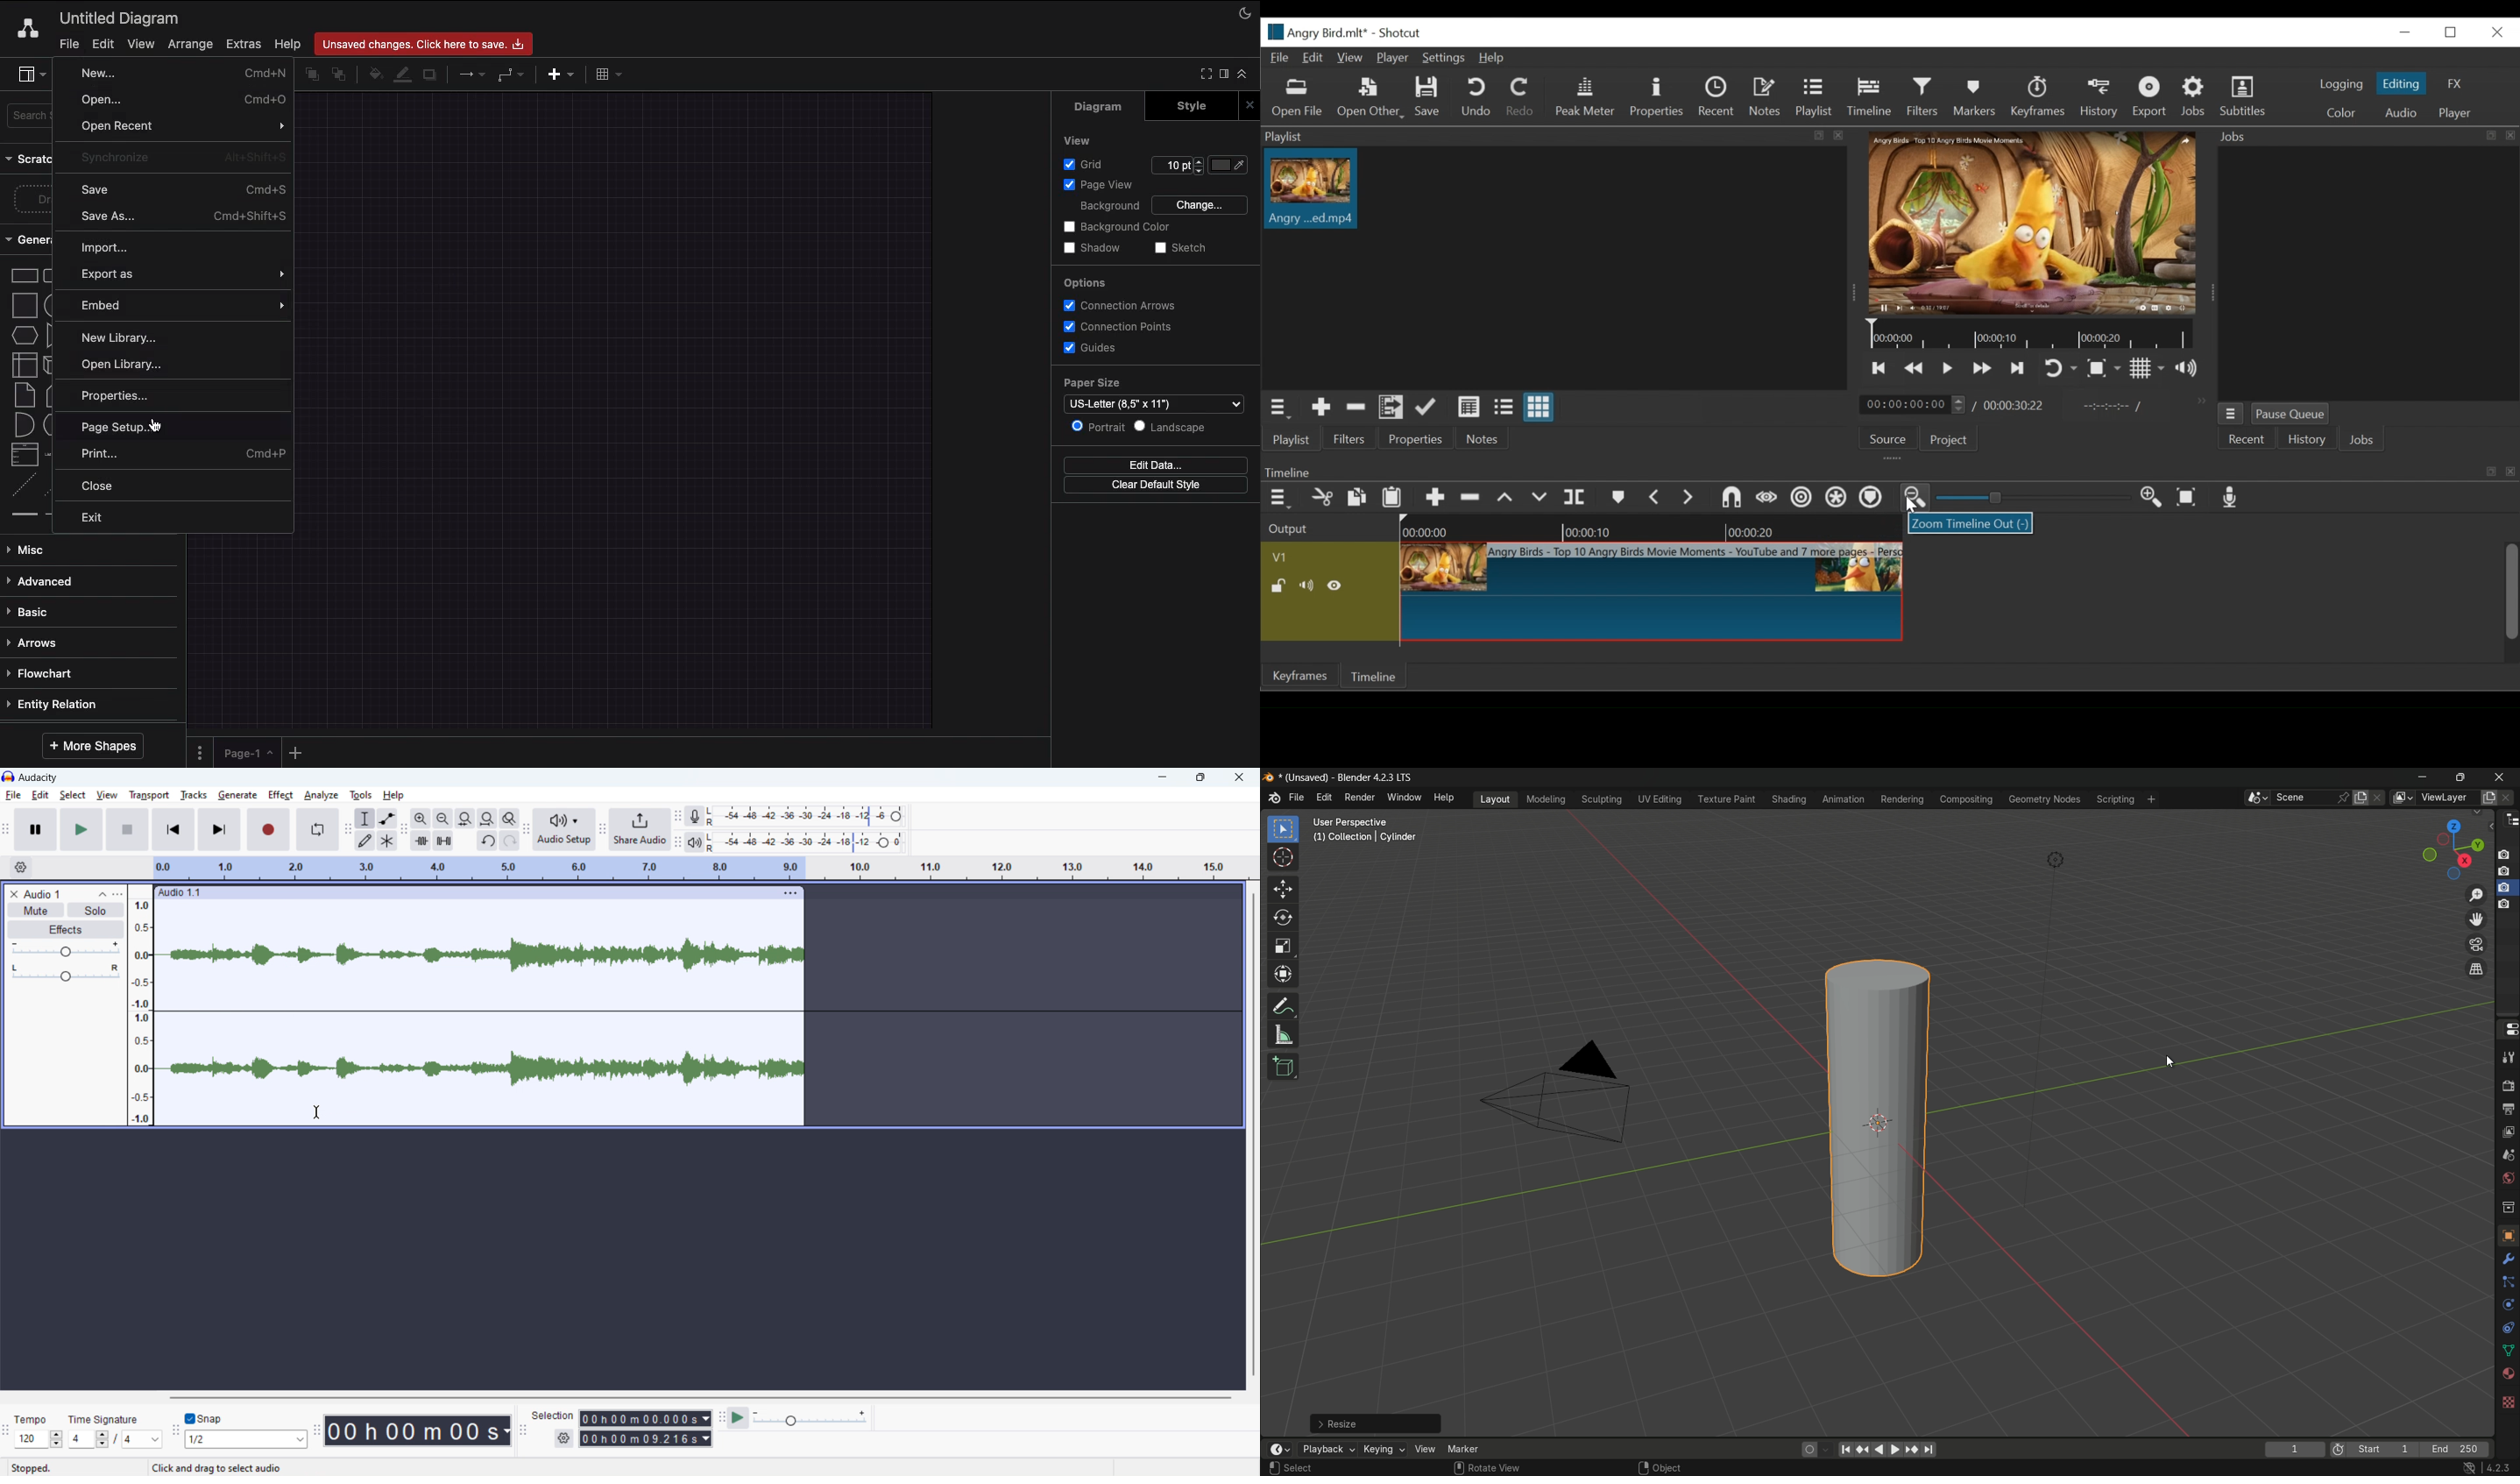 Image resolution: width=2520 pixels, height=1484 pixels. What do you see at coordinates (1092, 247) in the screenshot?
I see `Shadow` at bounding box center [1092, 247].